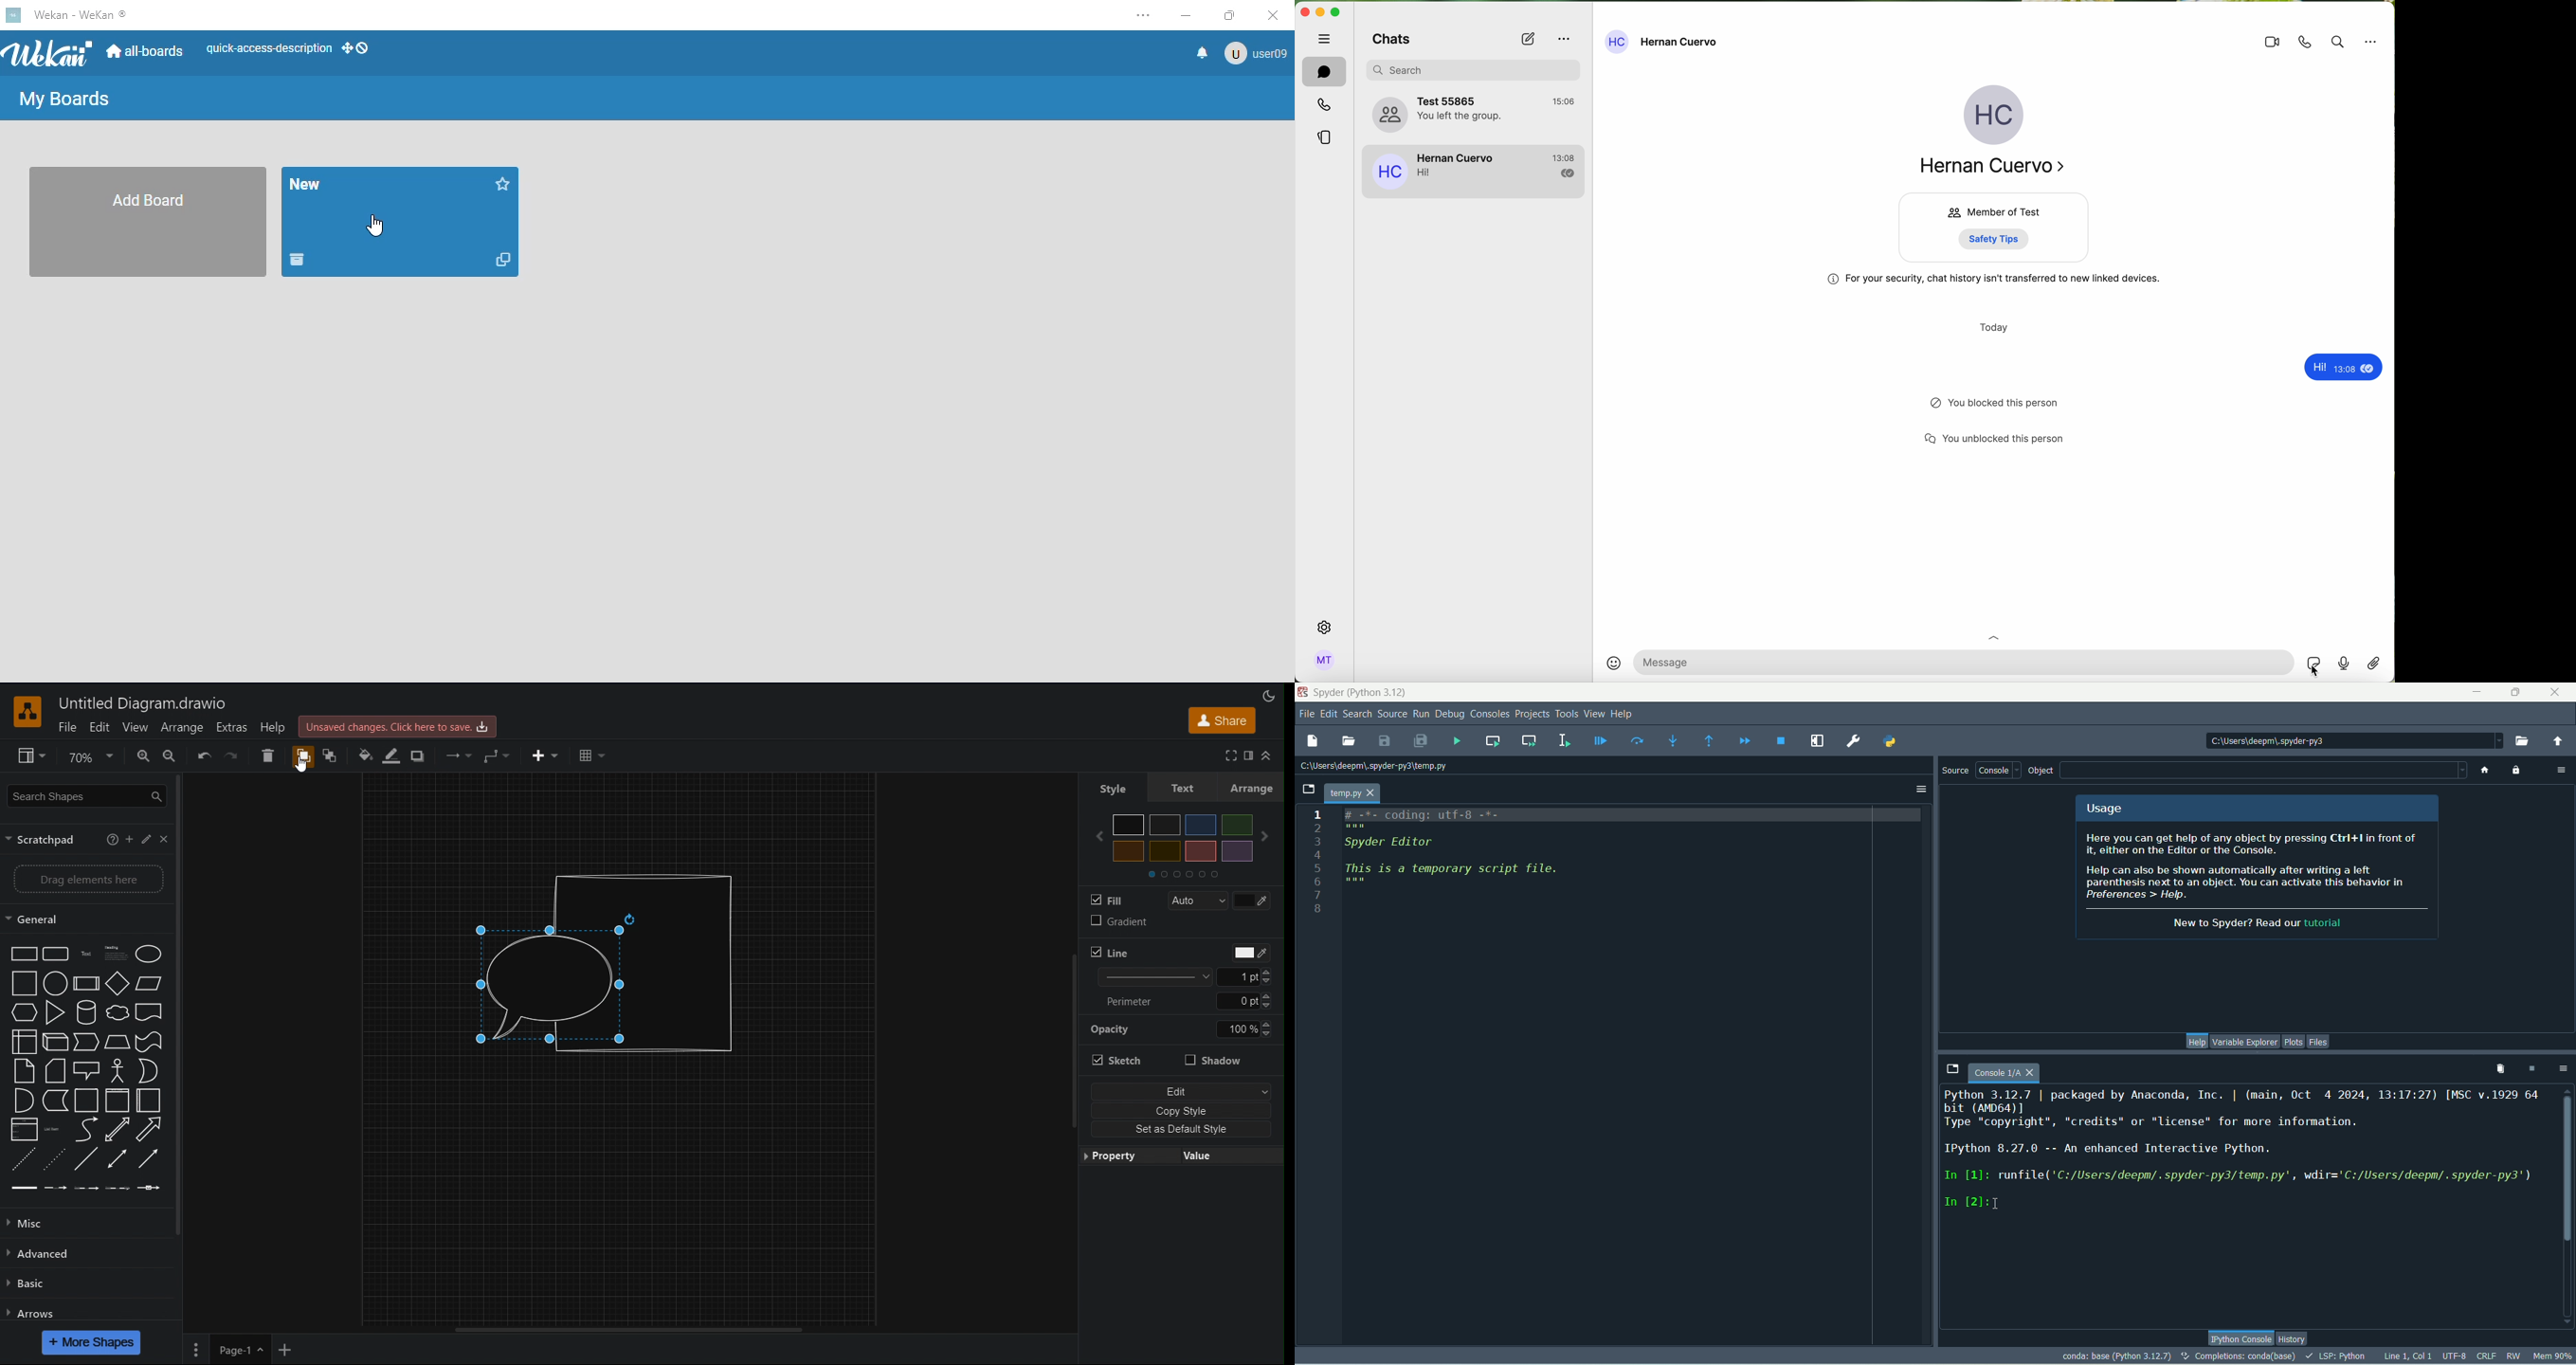  Describe the element at coordinates (1099, 836) in the screenshot. I see `Previous color set` at that location.